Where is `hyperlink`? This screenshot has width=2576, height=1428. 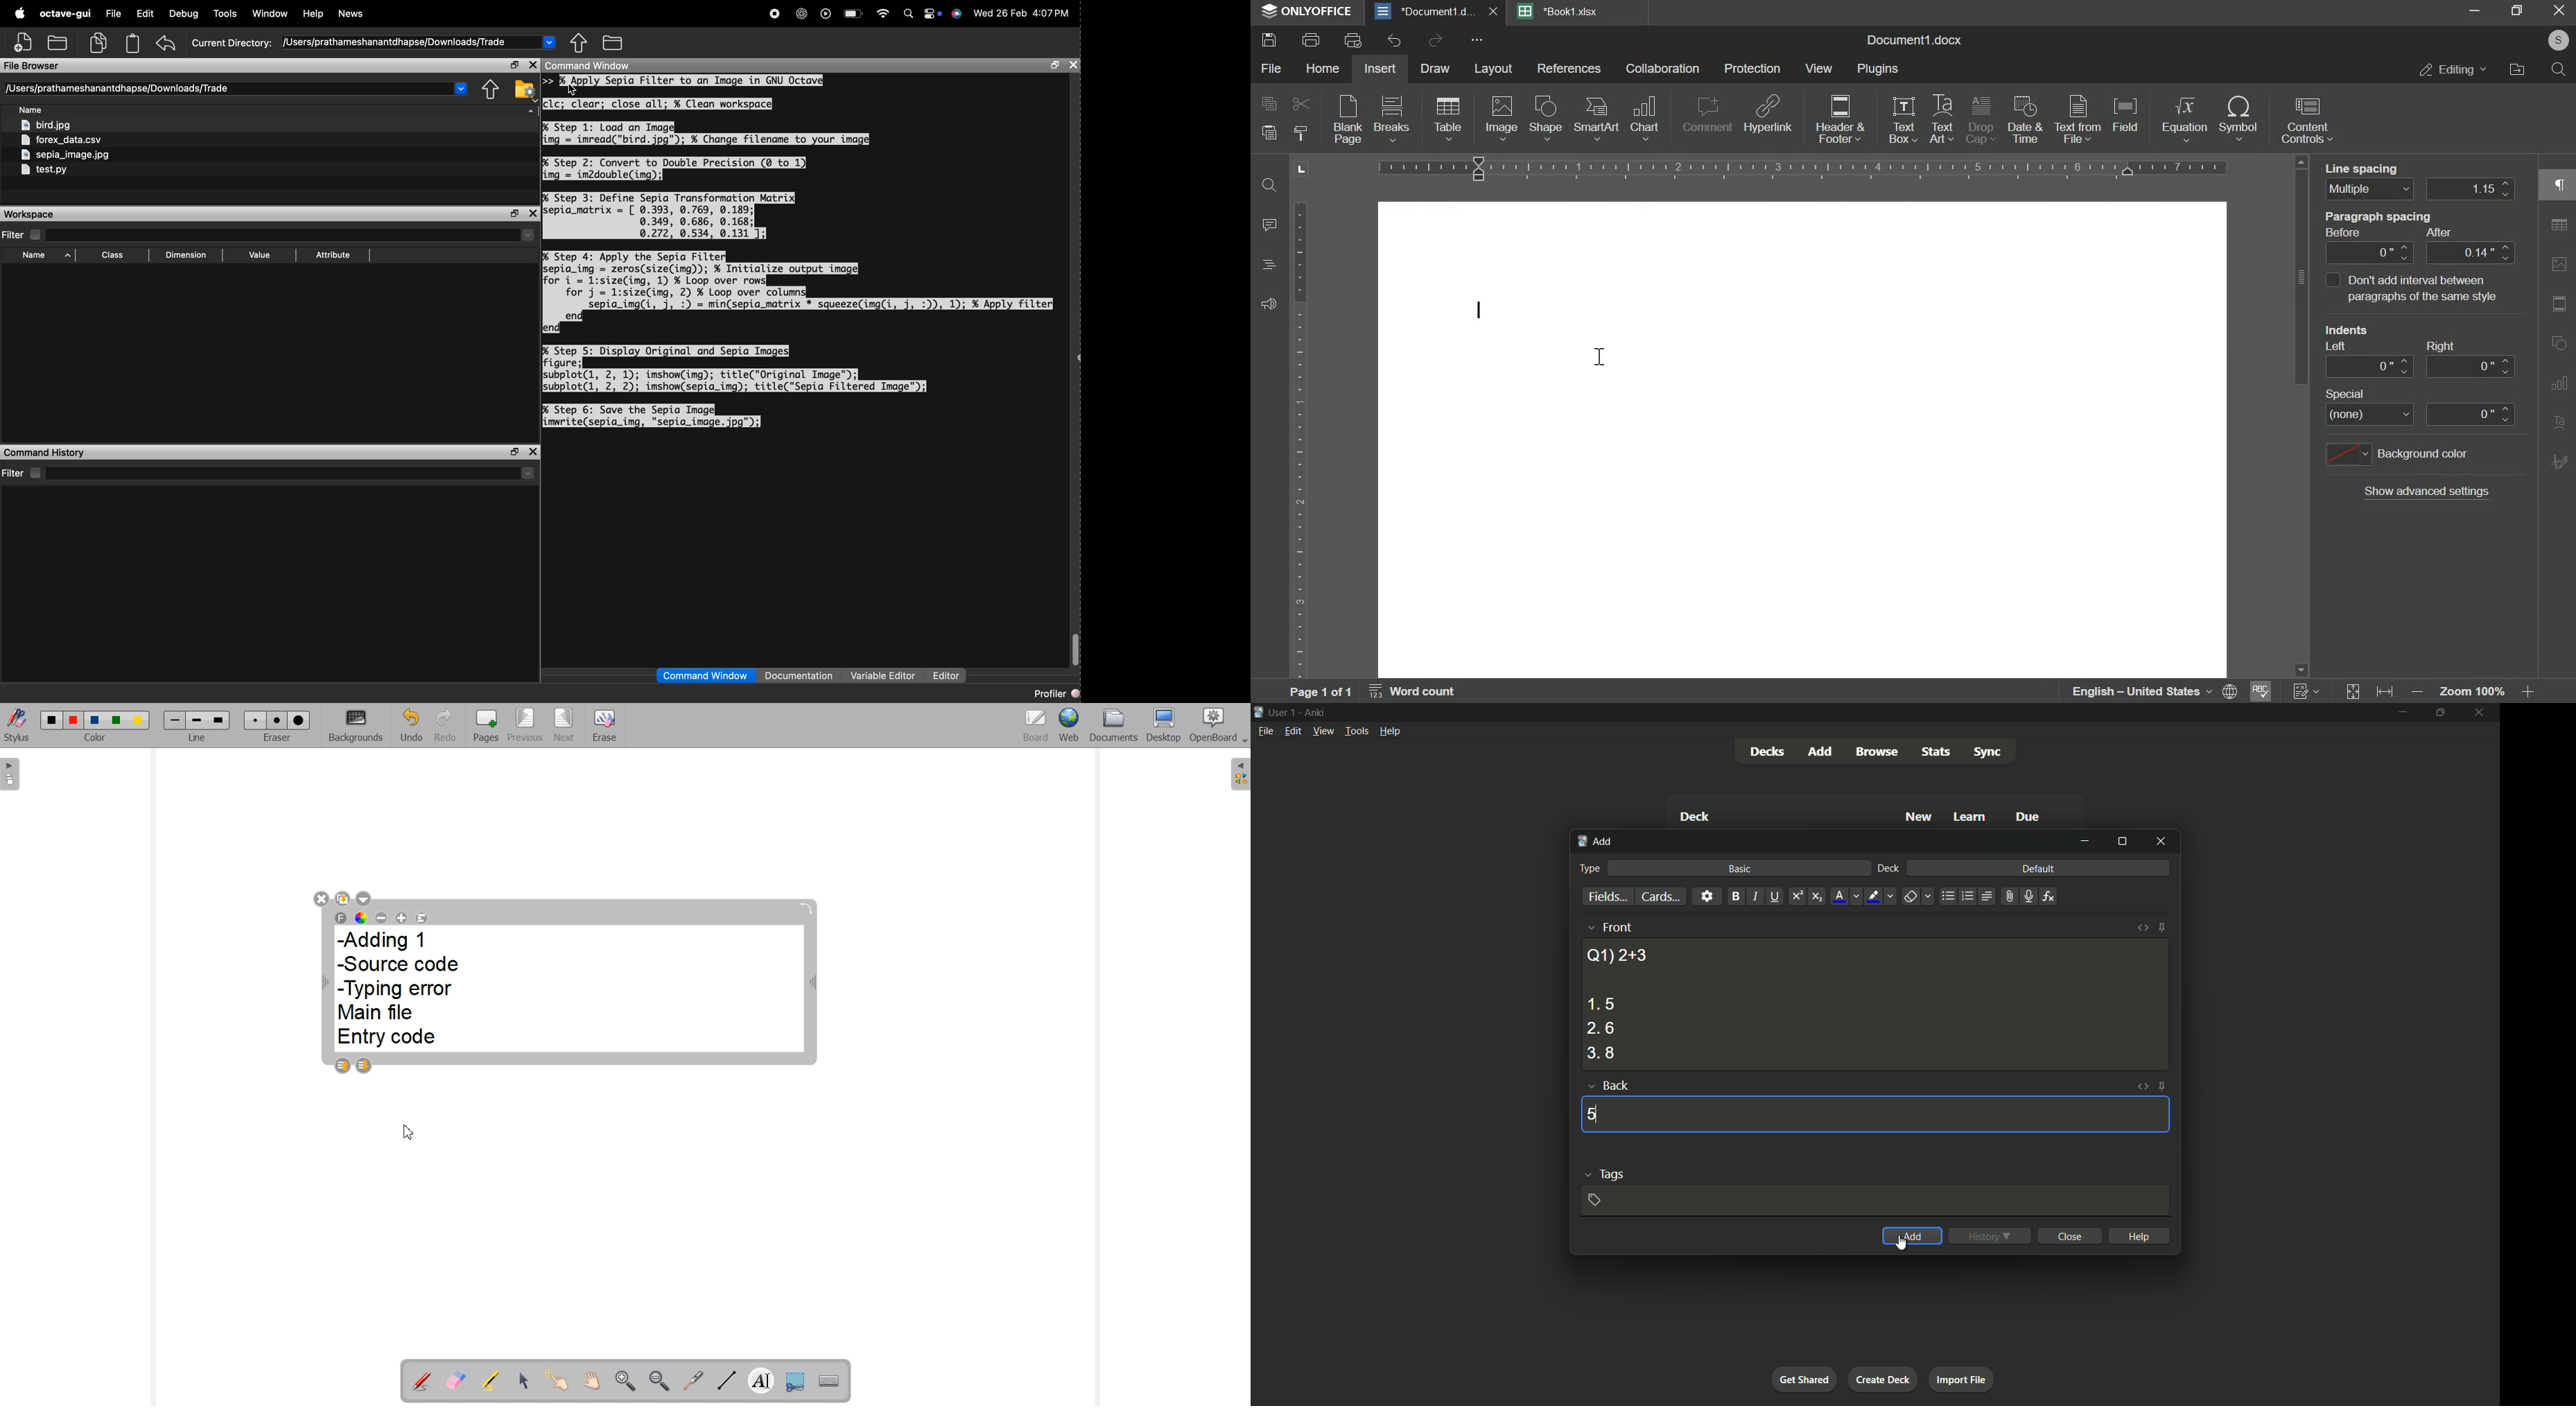 hyperlink is located at coordinates (1769, 118).